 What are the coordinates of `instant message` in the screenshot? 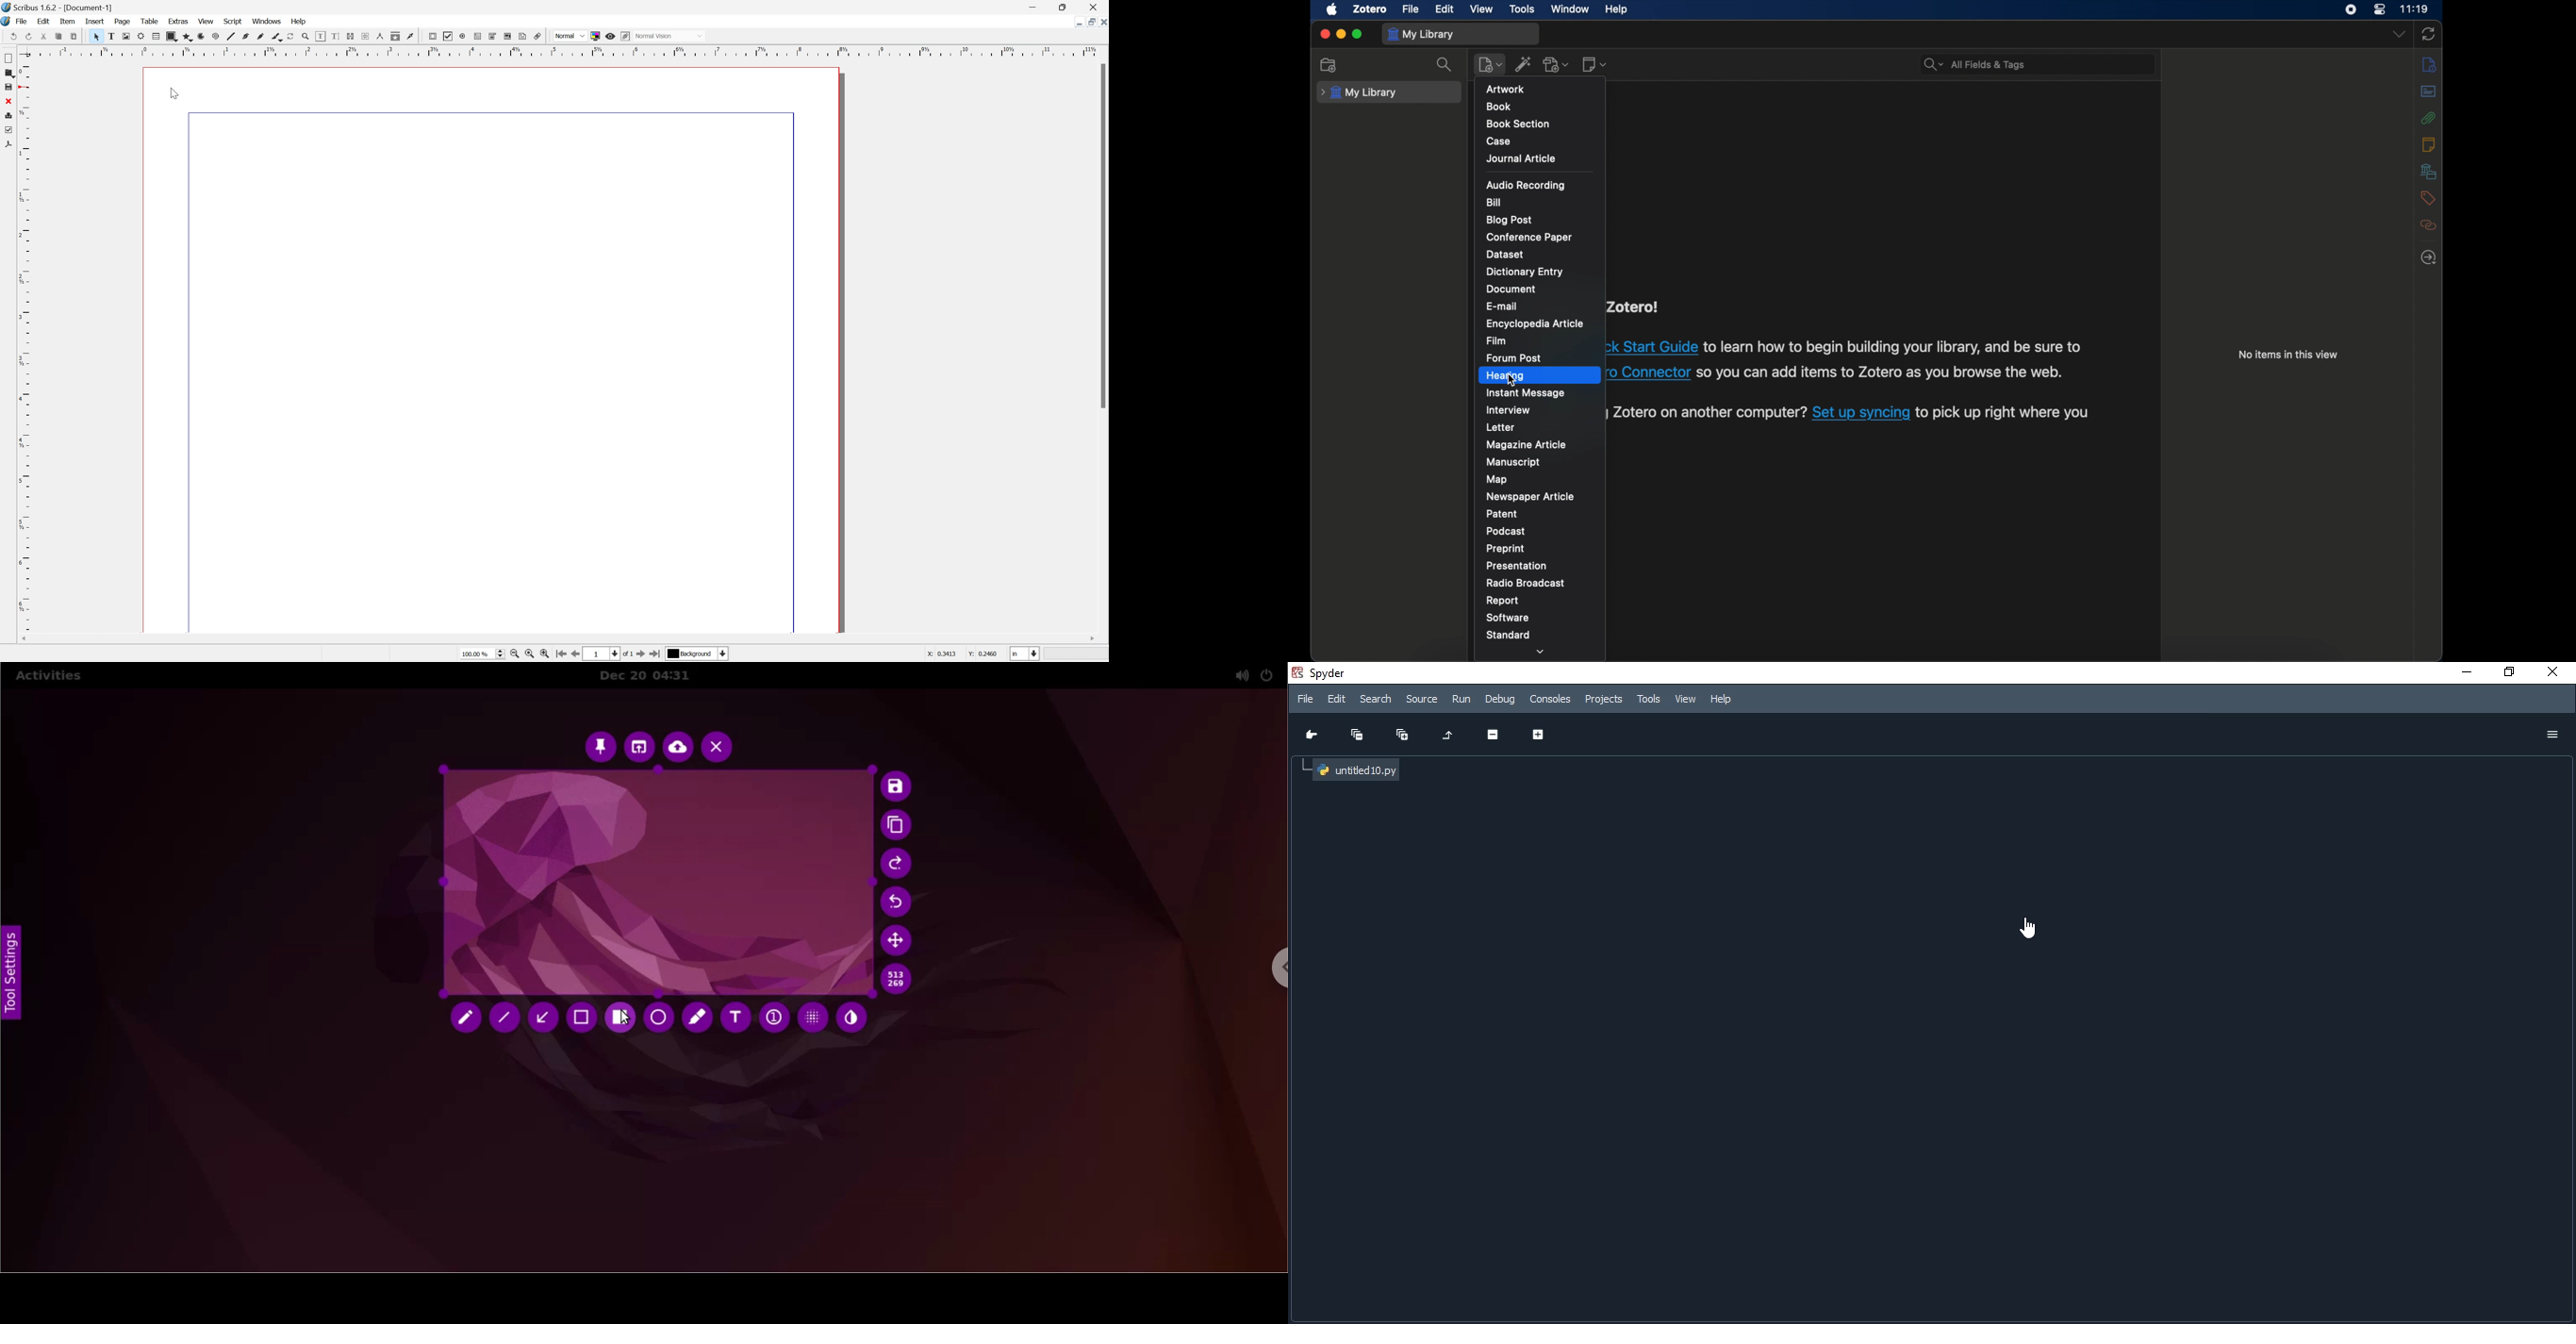 It's located at (1527, 393).